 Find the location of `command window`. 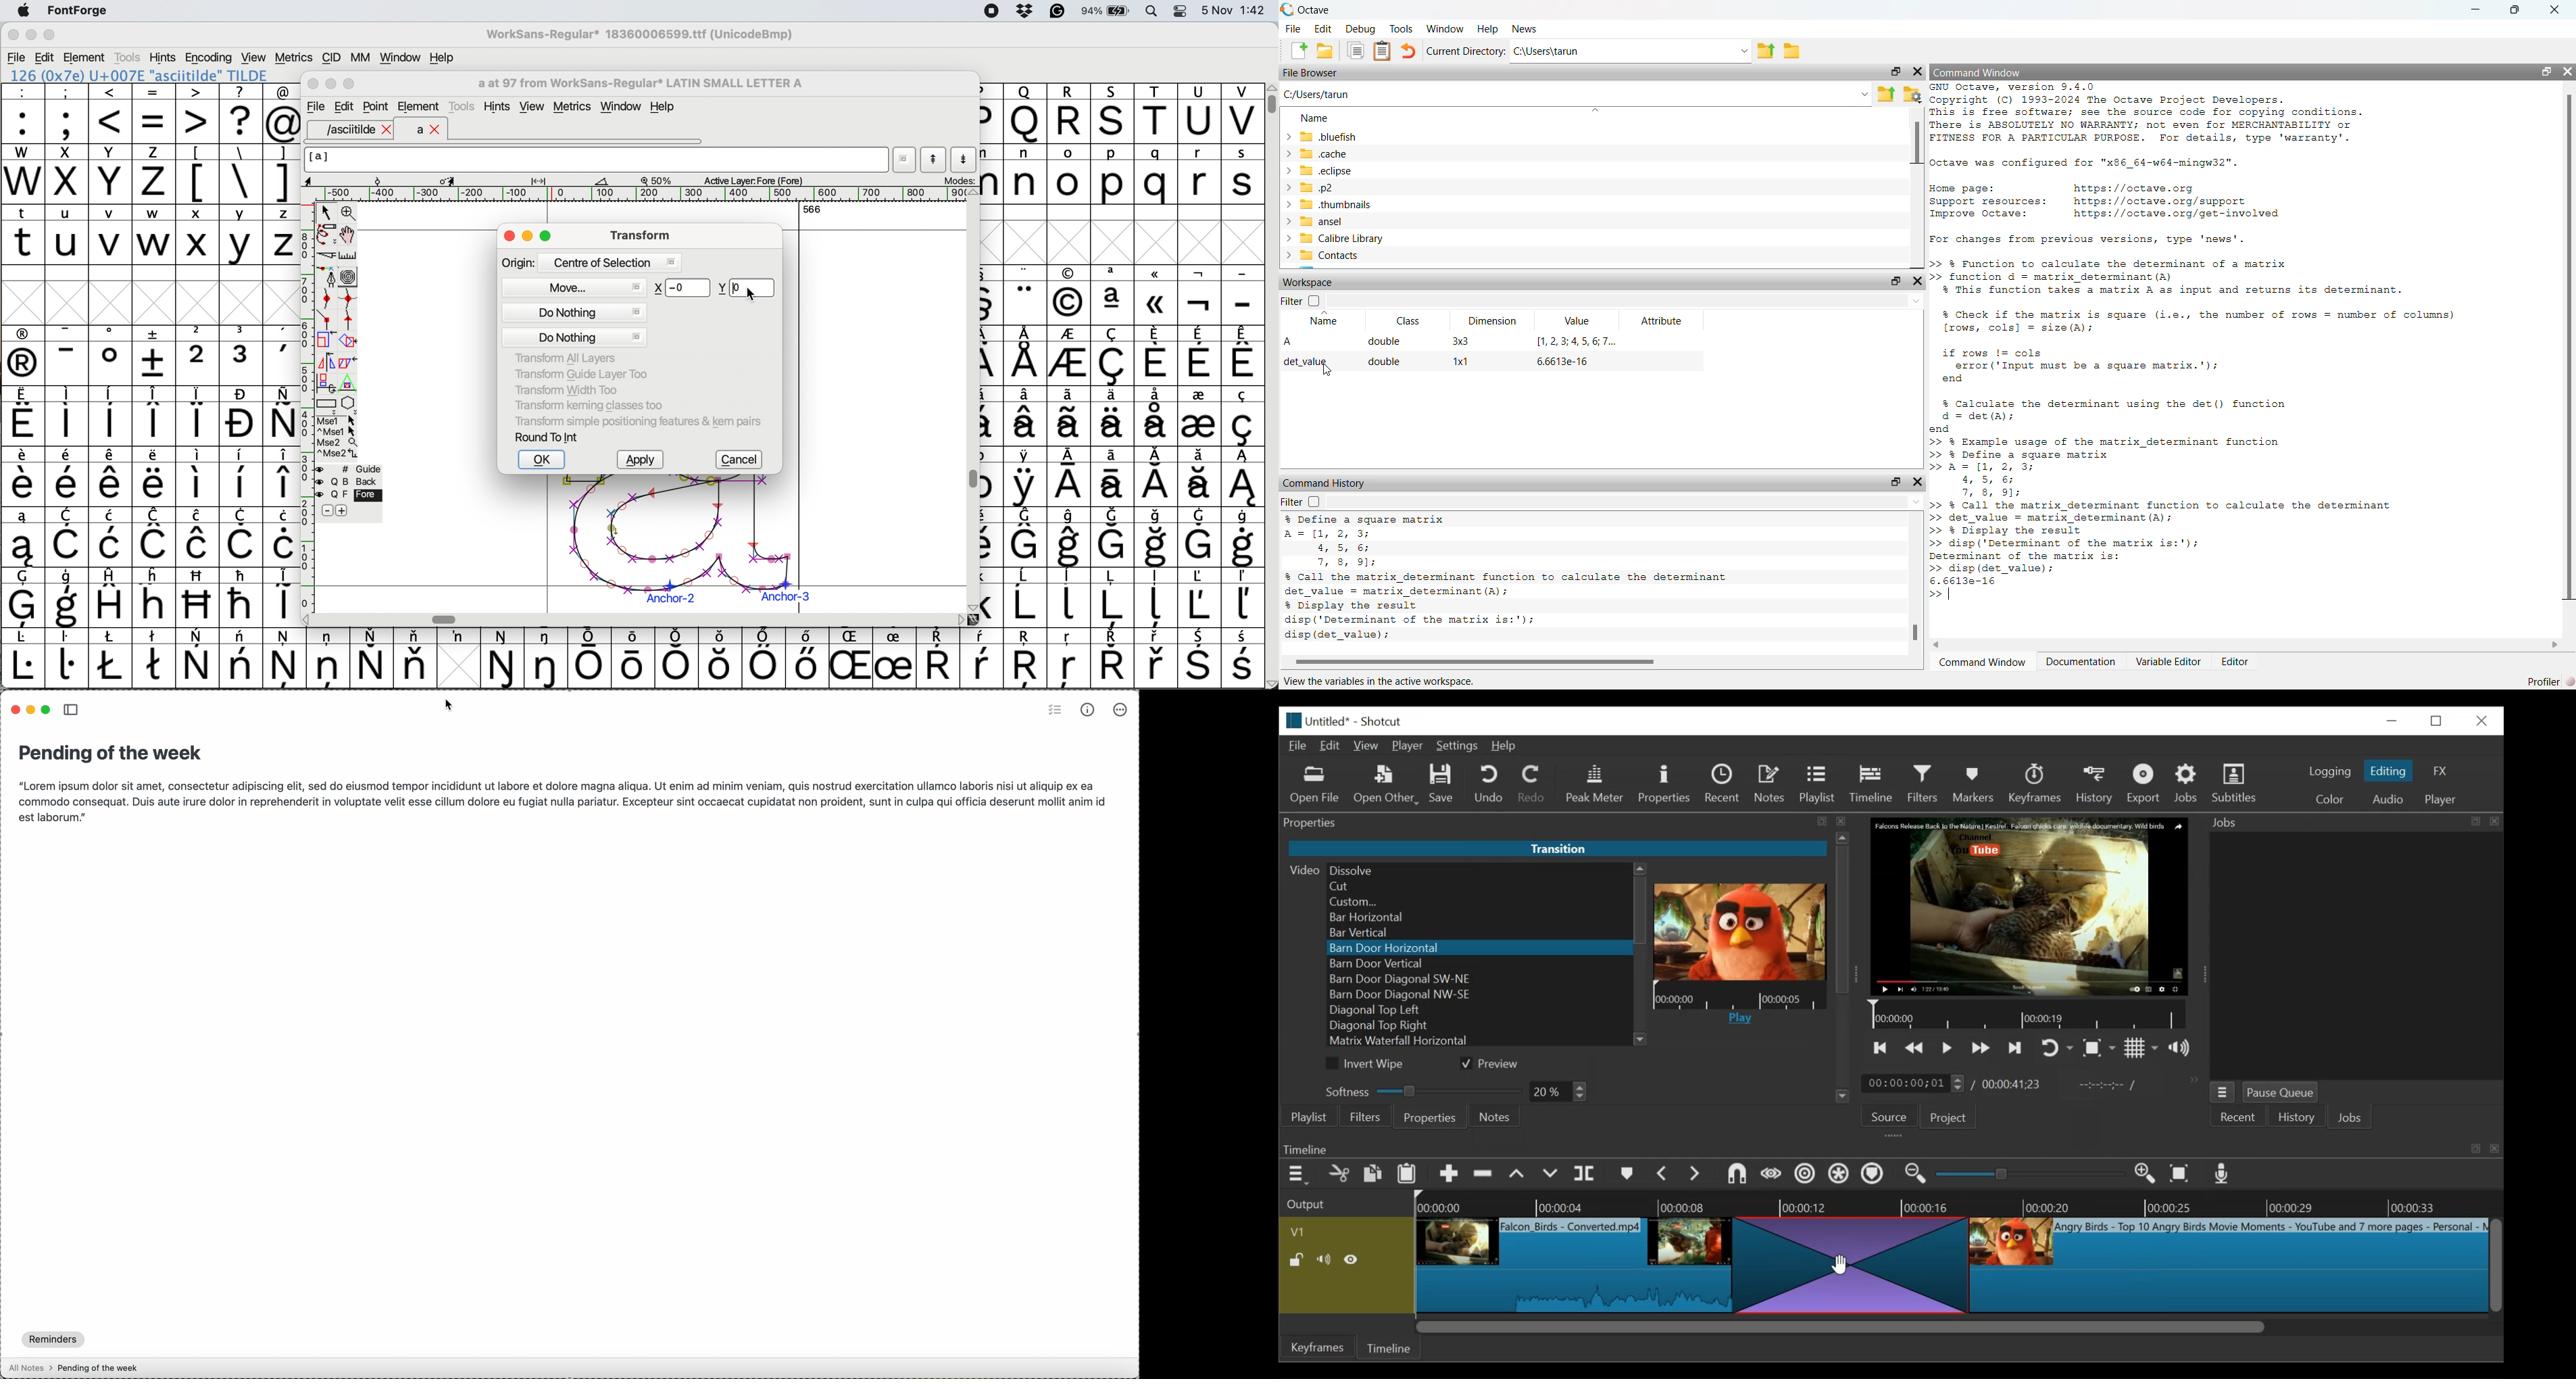

command window is located at coordinates (1979, 74).